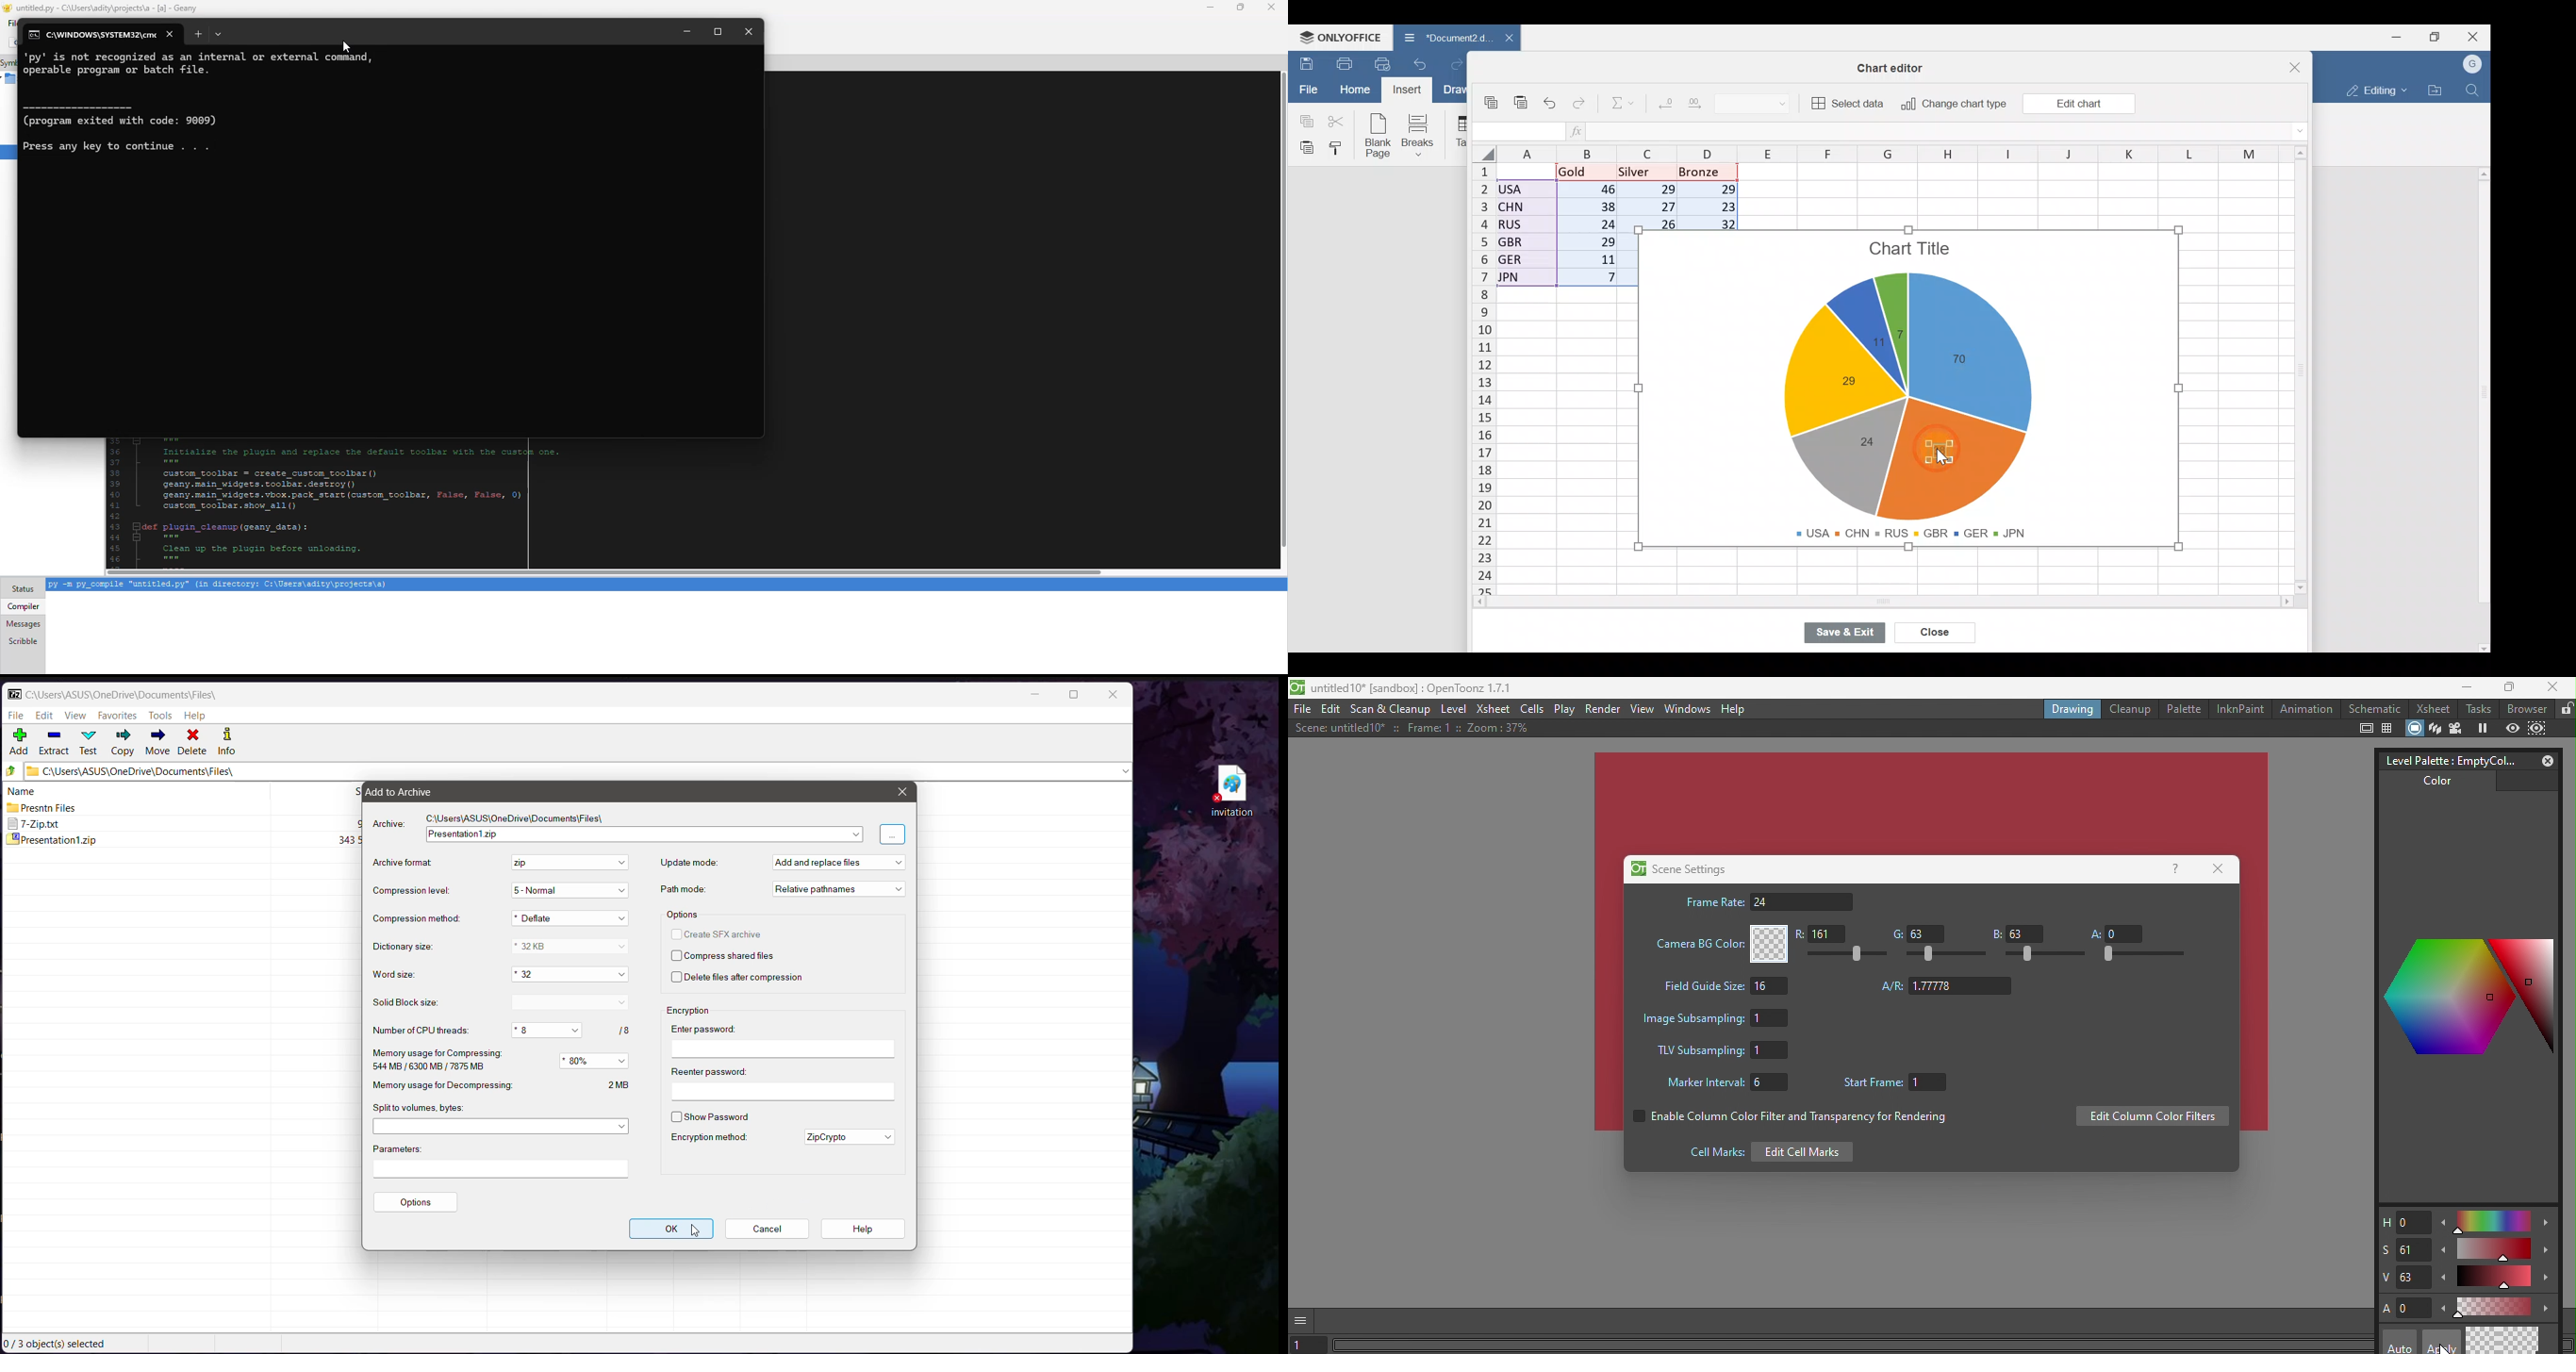 The width and height of the screenshot is (2576, 1372). I want to click on Account name, so click(2473, 65).